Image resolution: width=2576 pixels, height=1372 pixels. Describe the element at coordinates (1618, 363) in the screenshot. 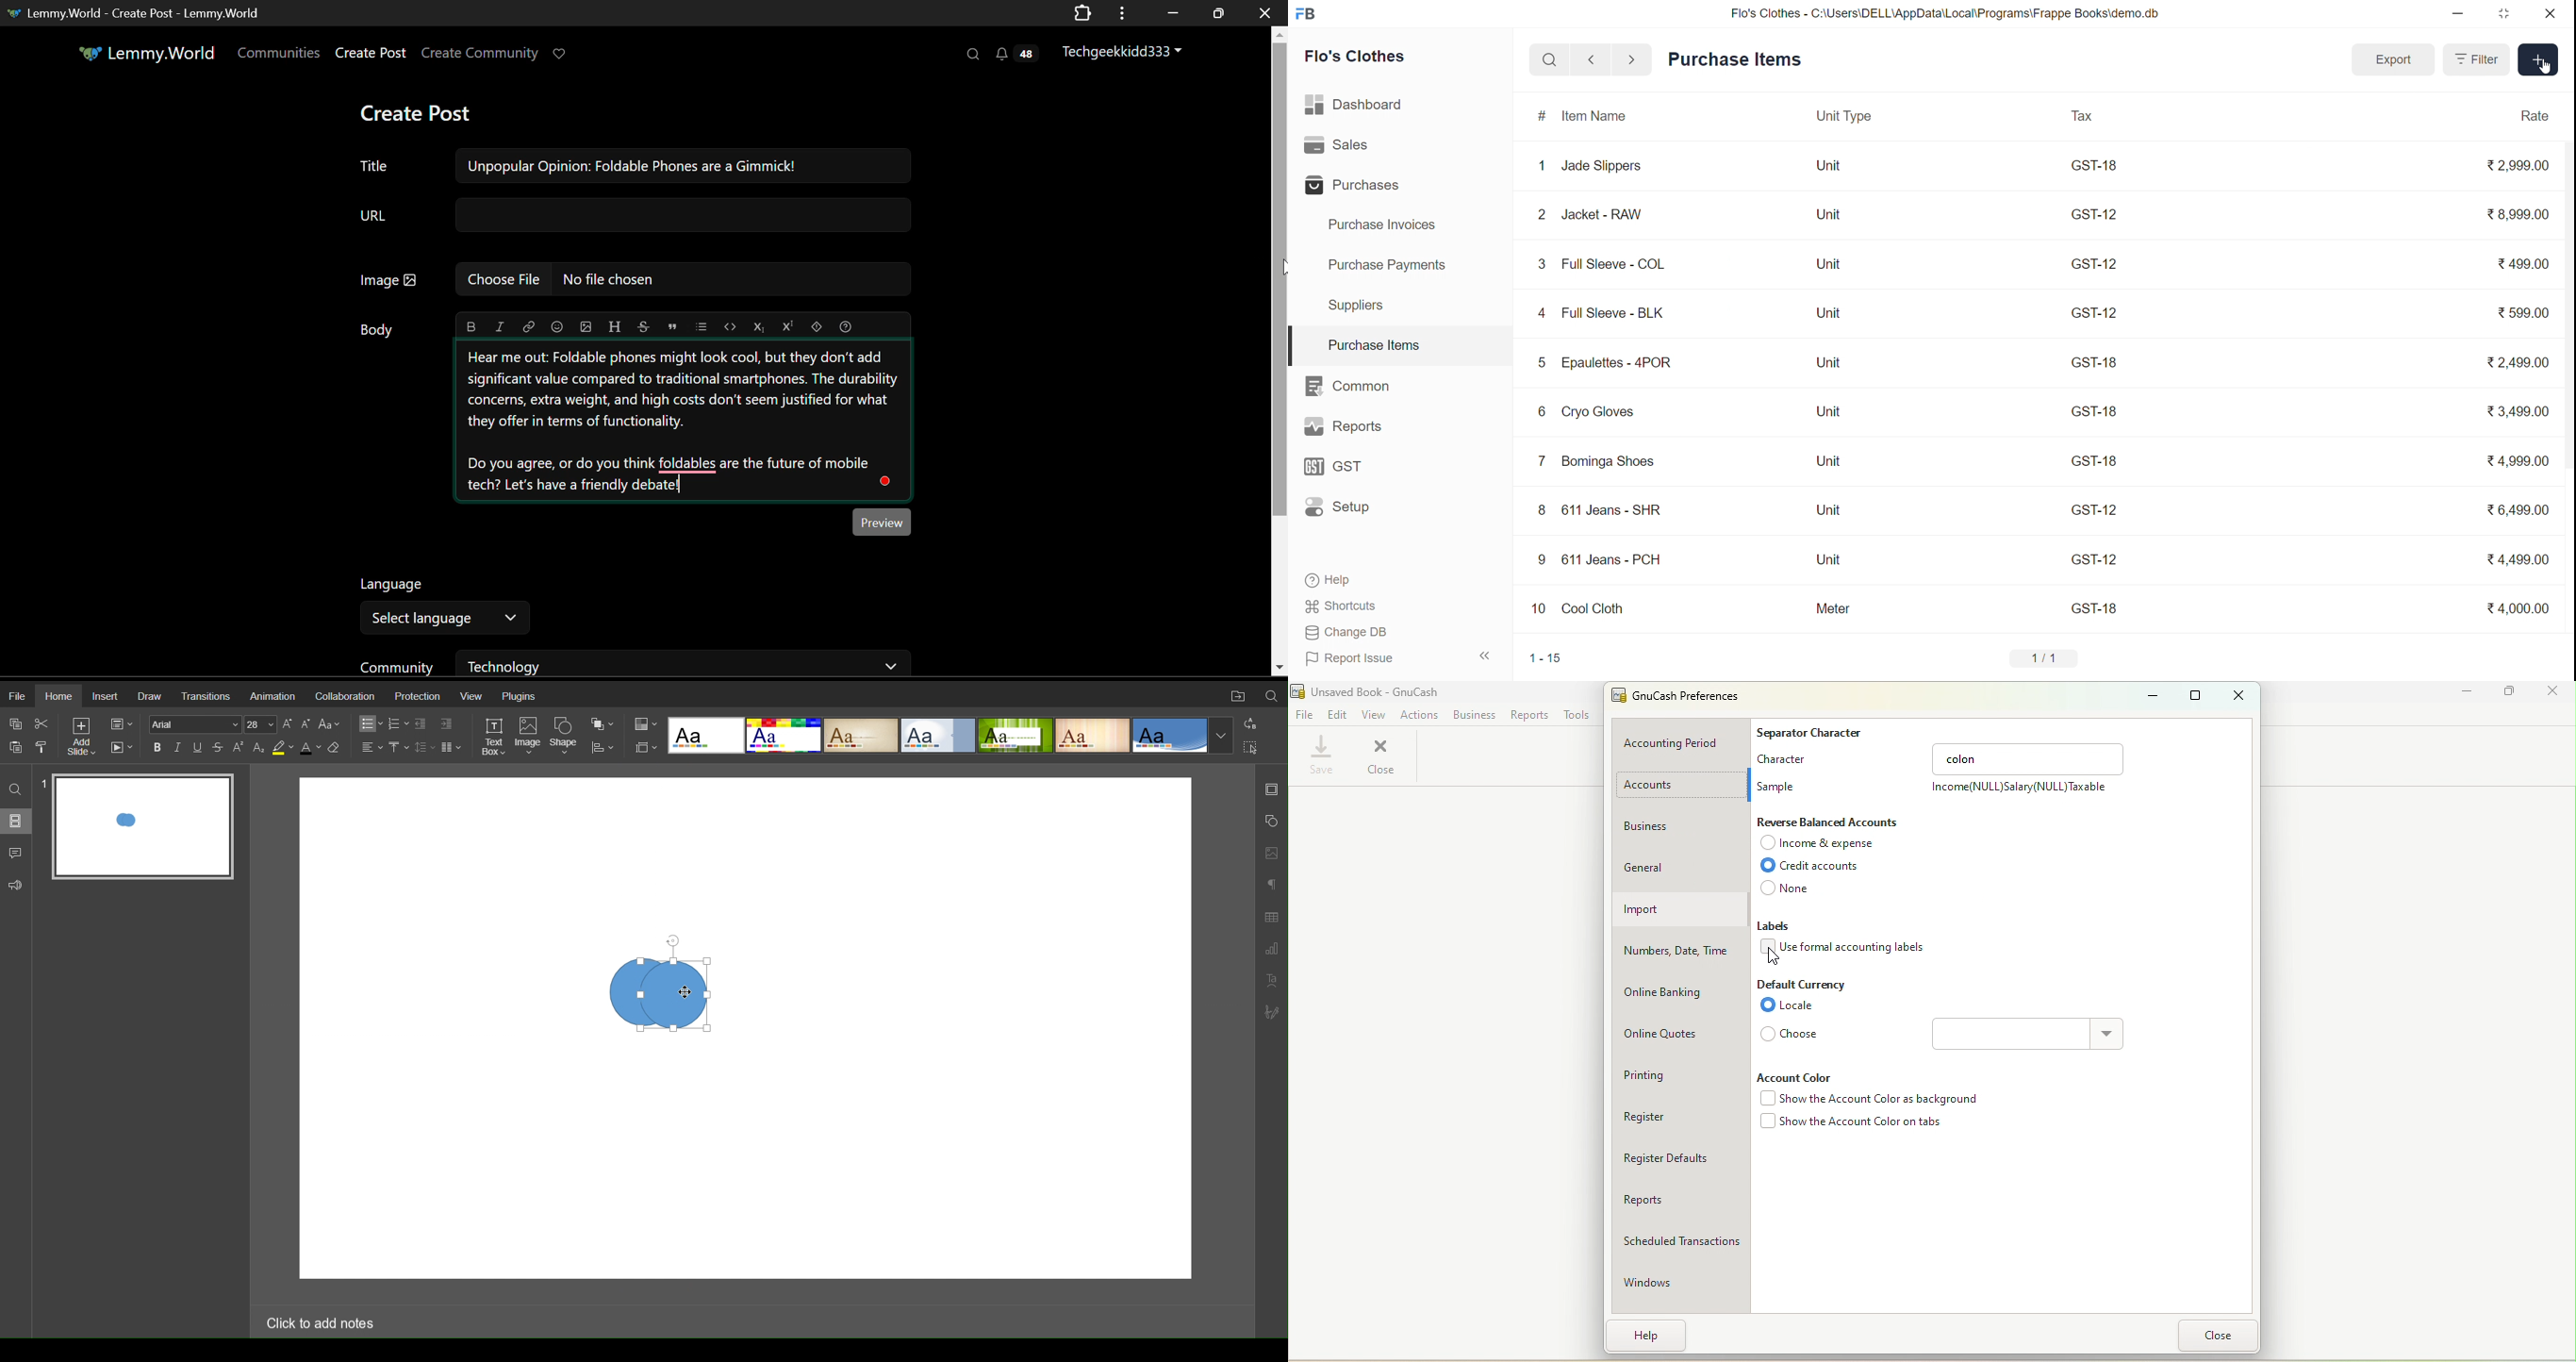

I see `Epaulettes - 4POR` at that location.